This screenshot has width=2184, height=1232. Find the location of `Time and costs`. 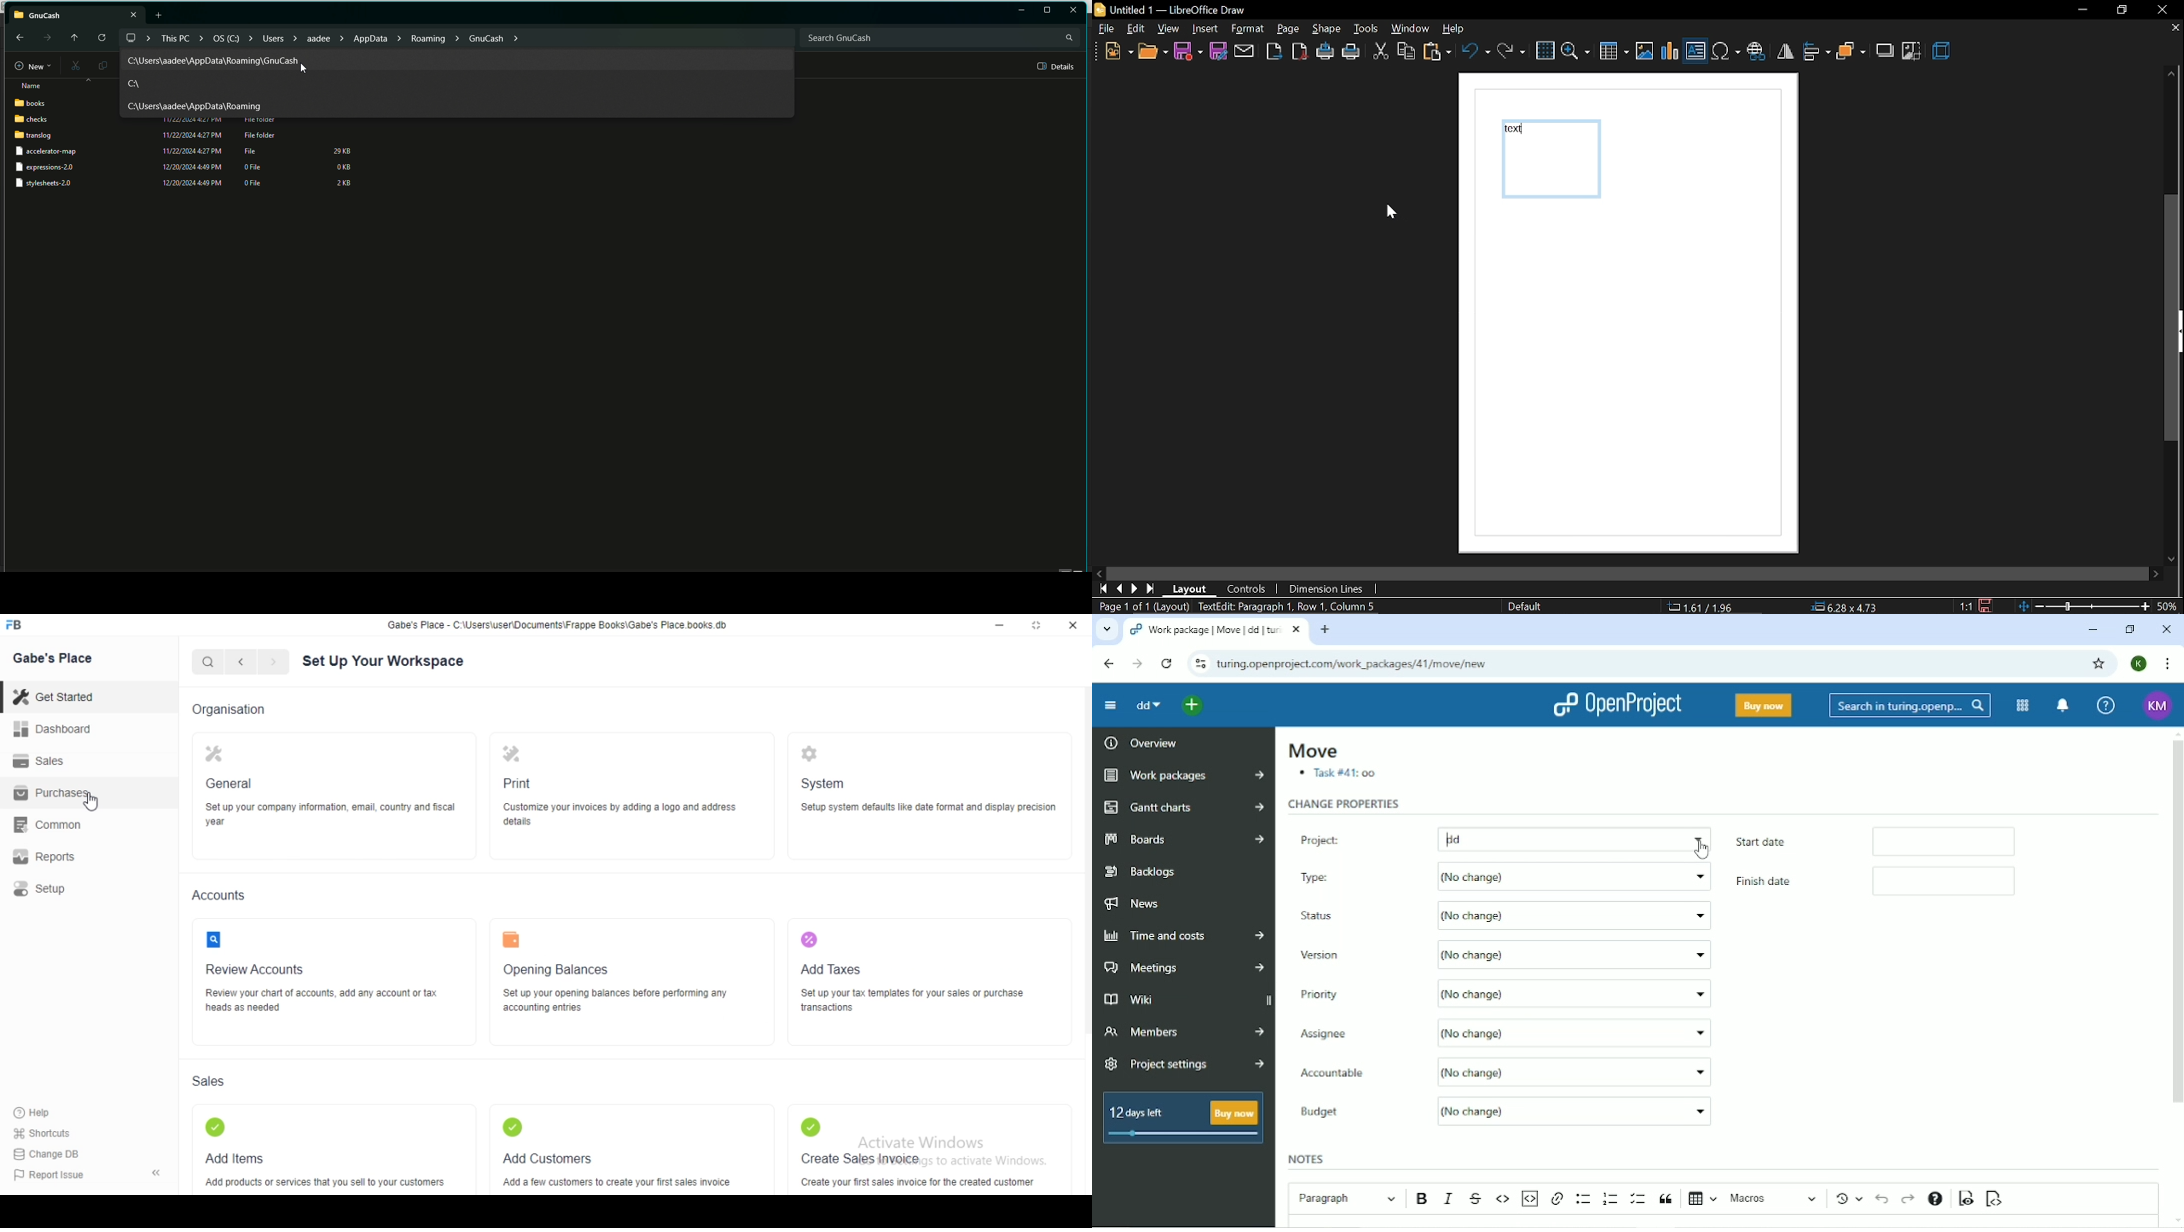

Time and costs is located at coordinates (1184, 936).